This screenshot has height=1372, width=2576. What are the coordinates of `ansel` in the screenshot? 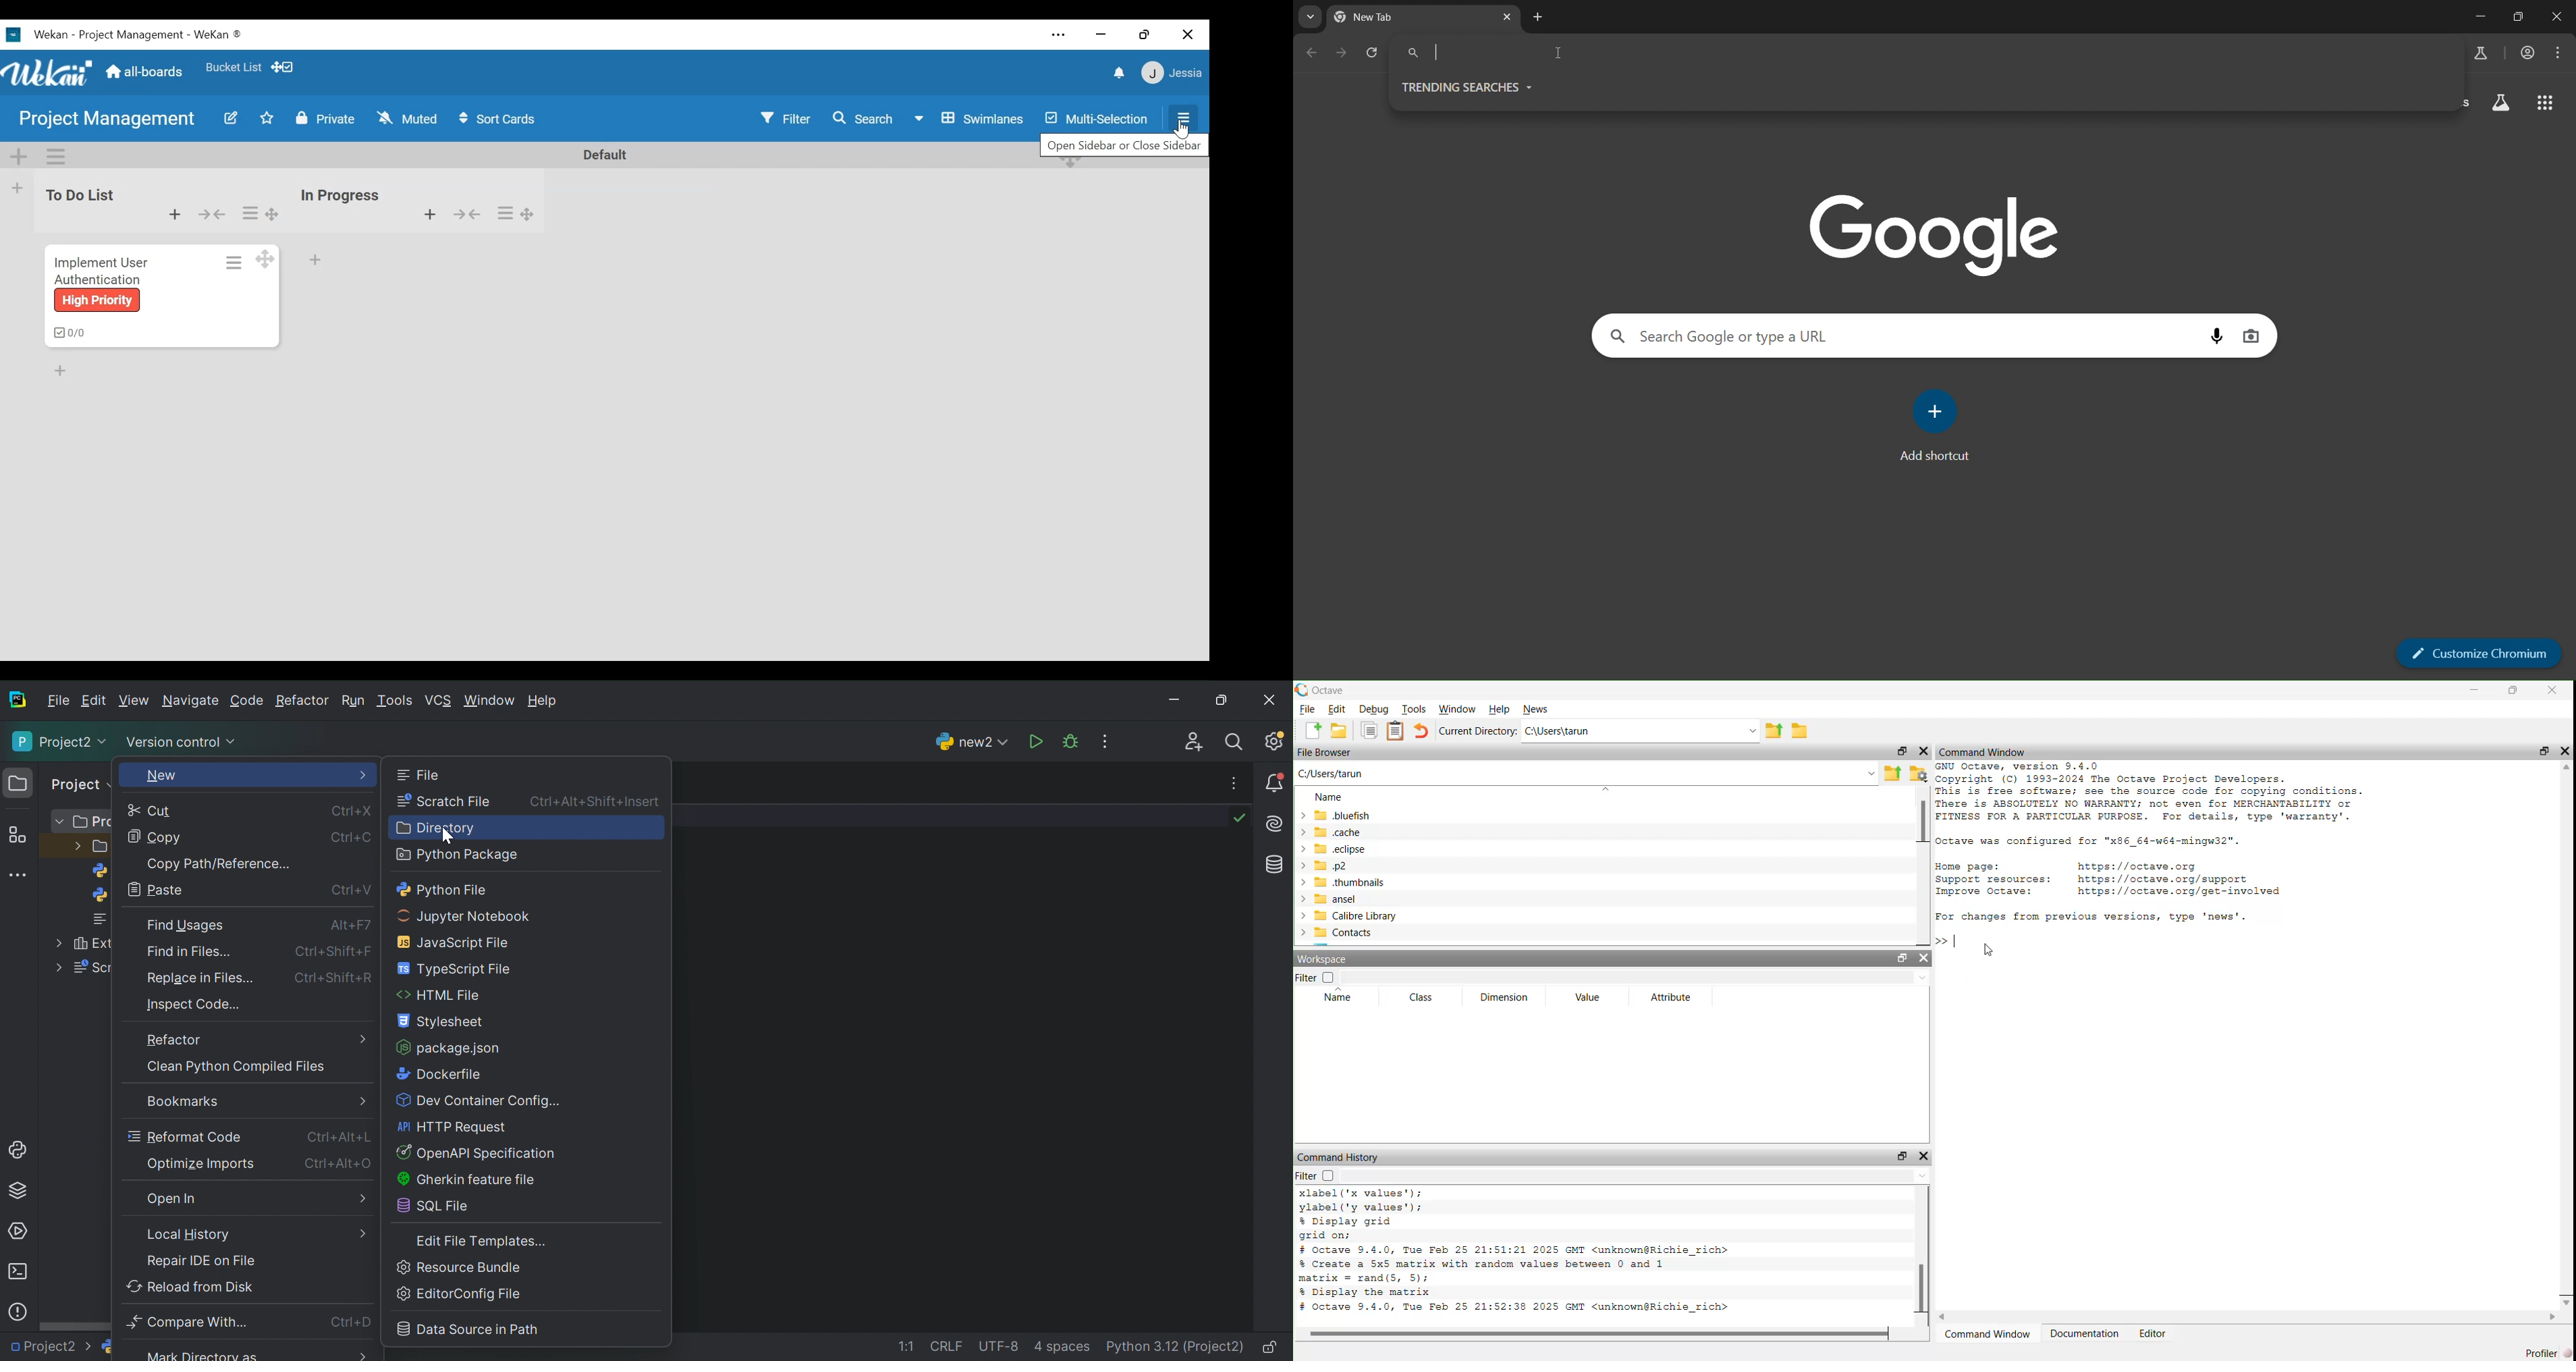 It's located at (1340, 899).